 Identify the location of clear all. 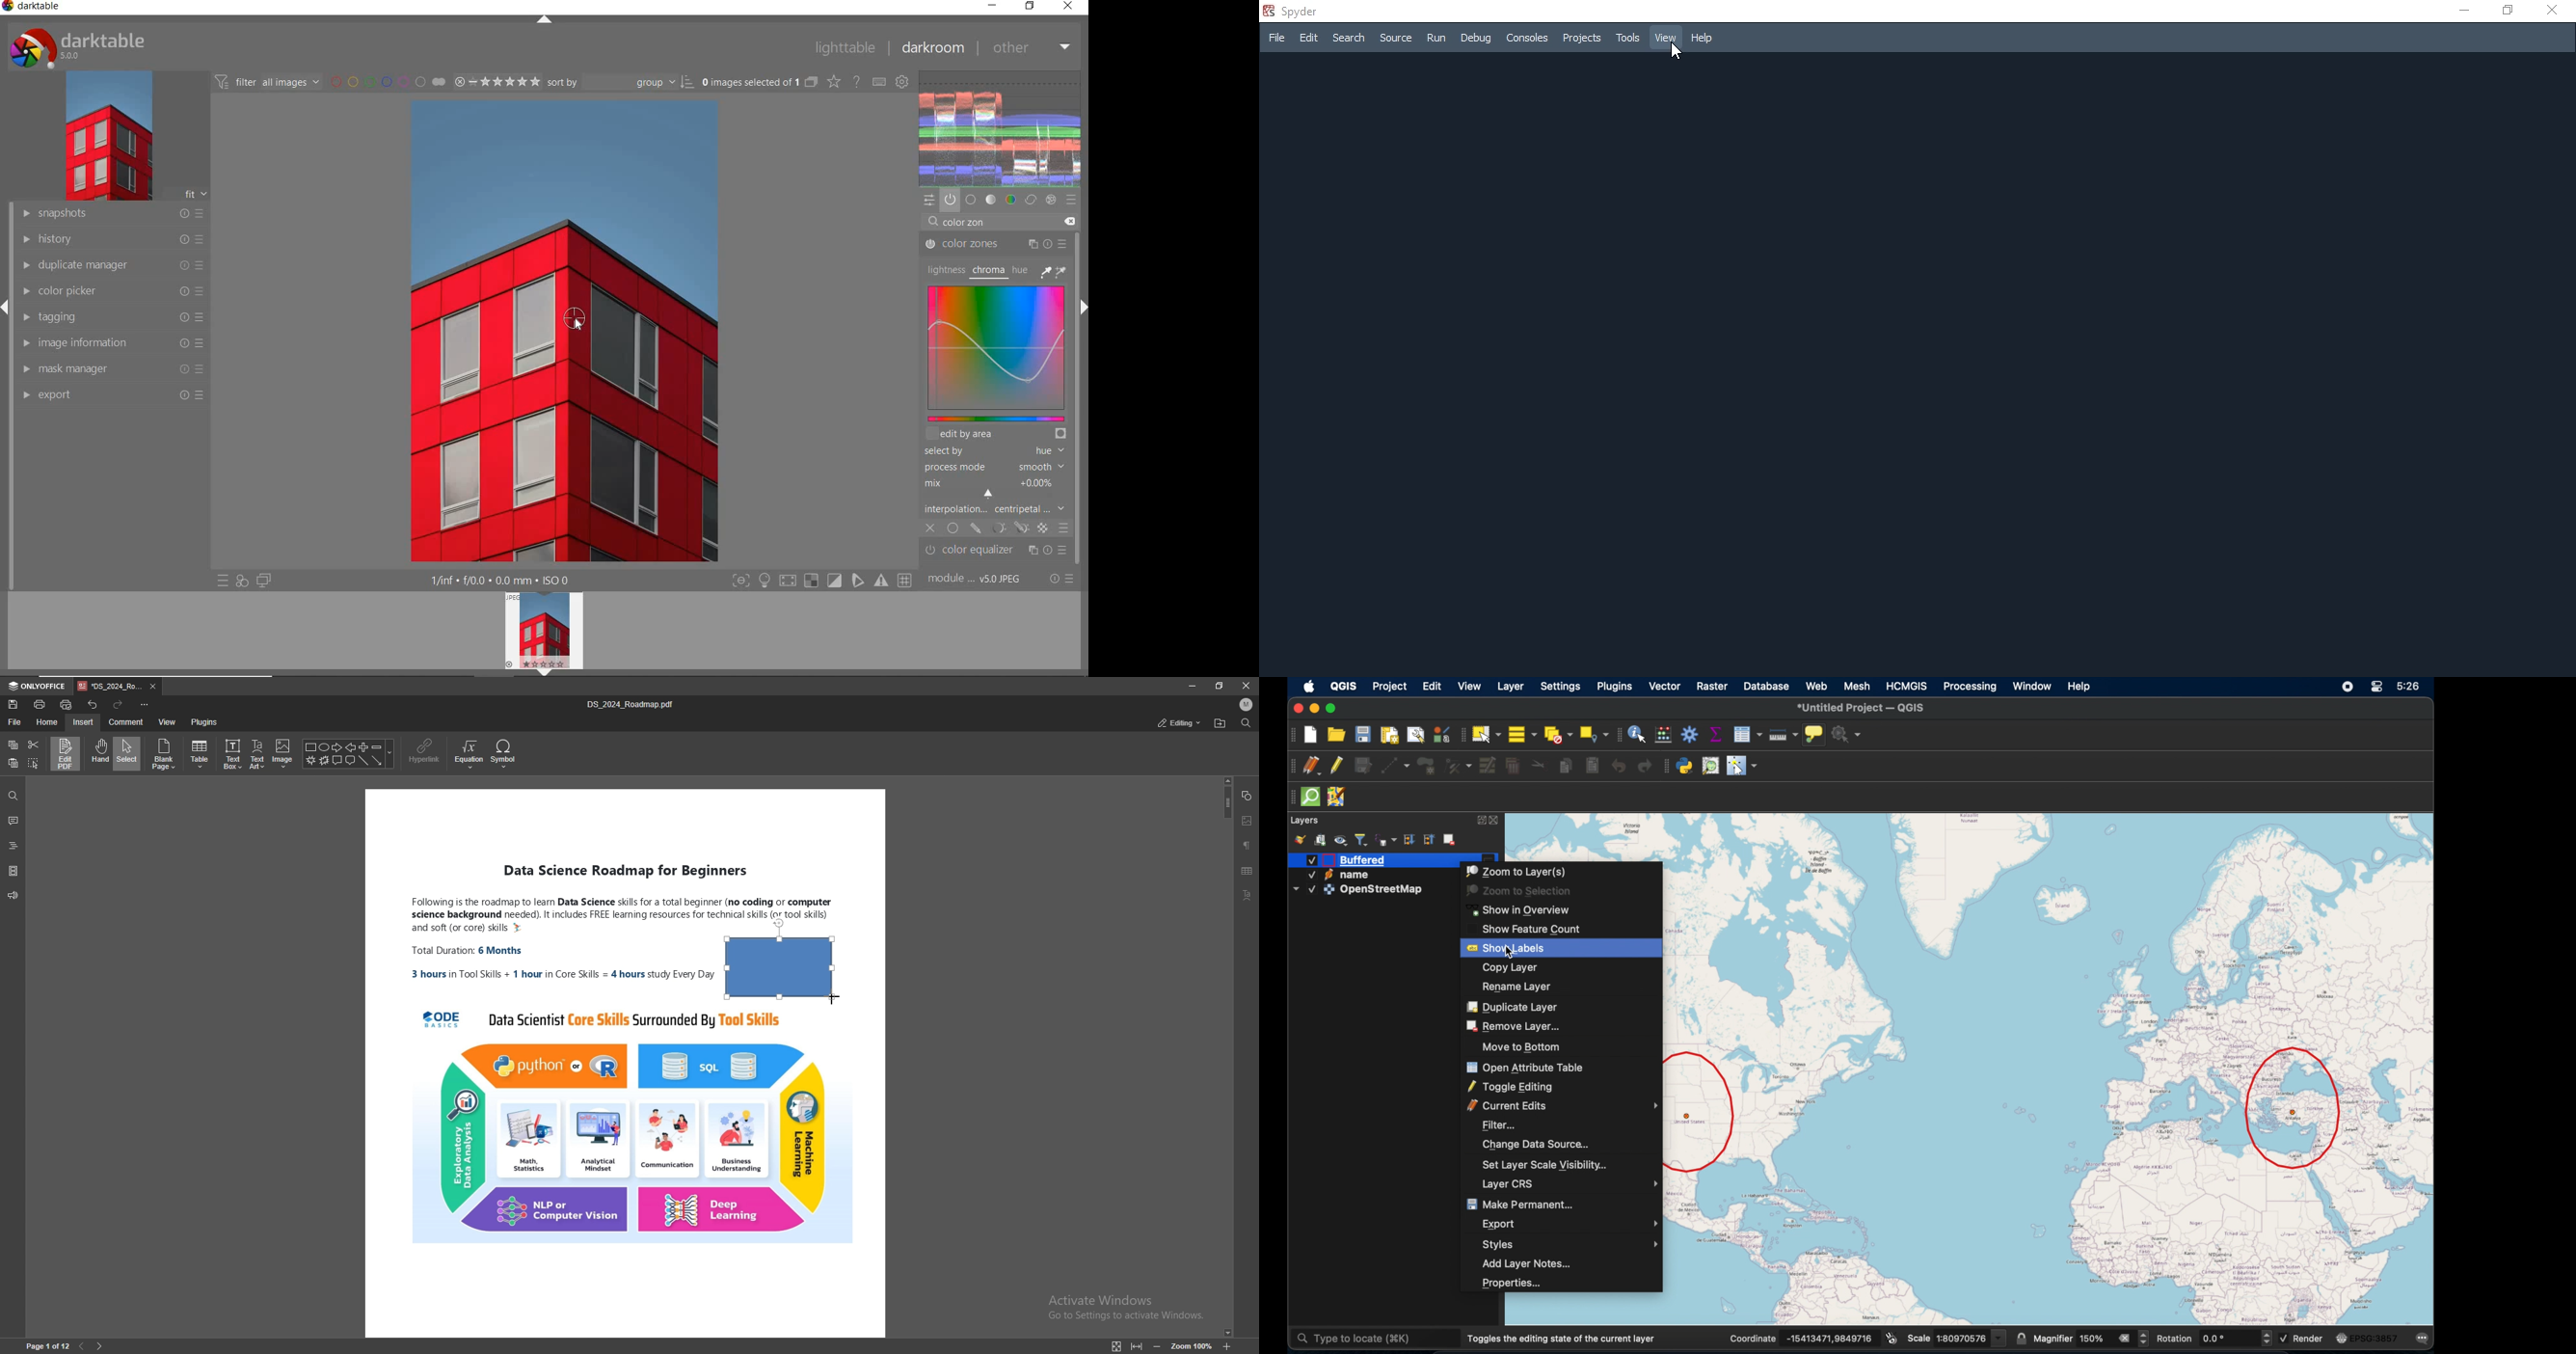
(2121, 1338).